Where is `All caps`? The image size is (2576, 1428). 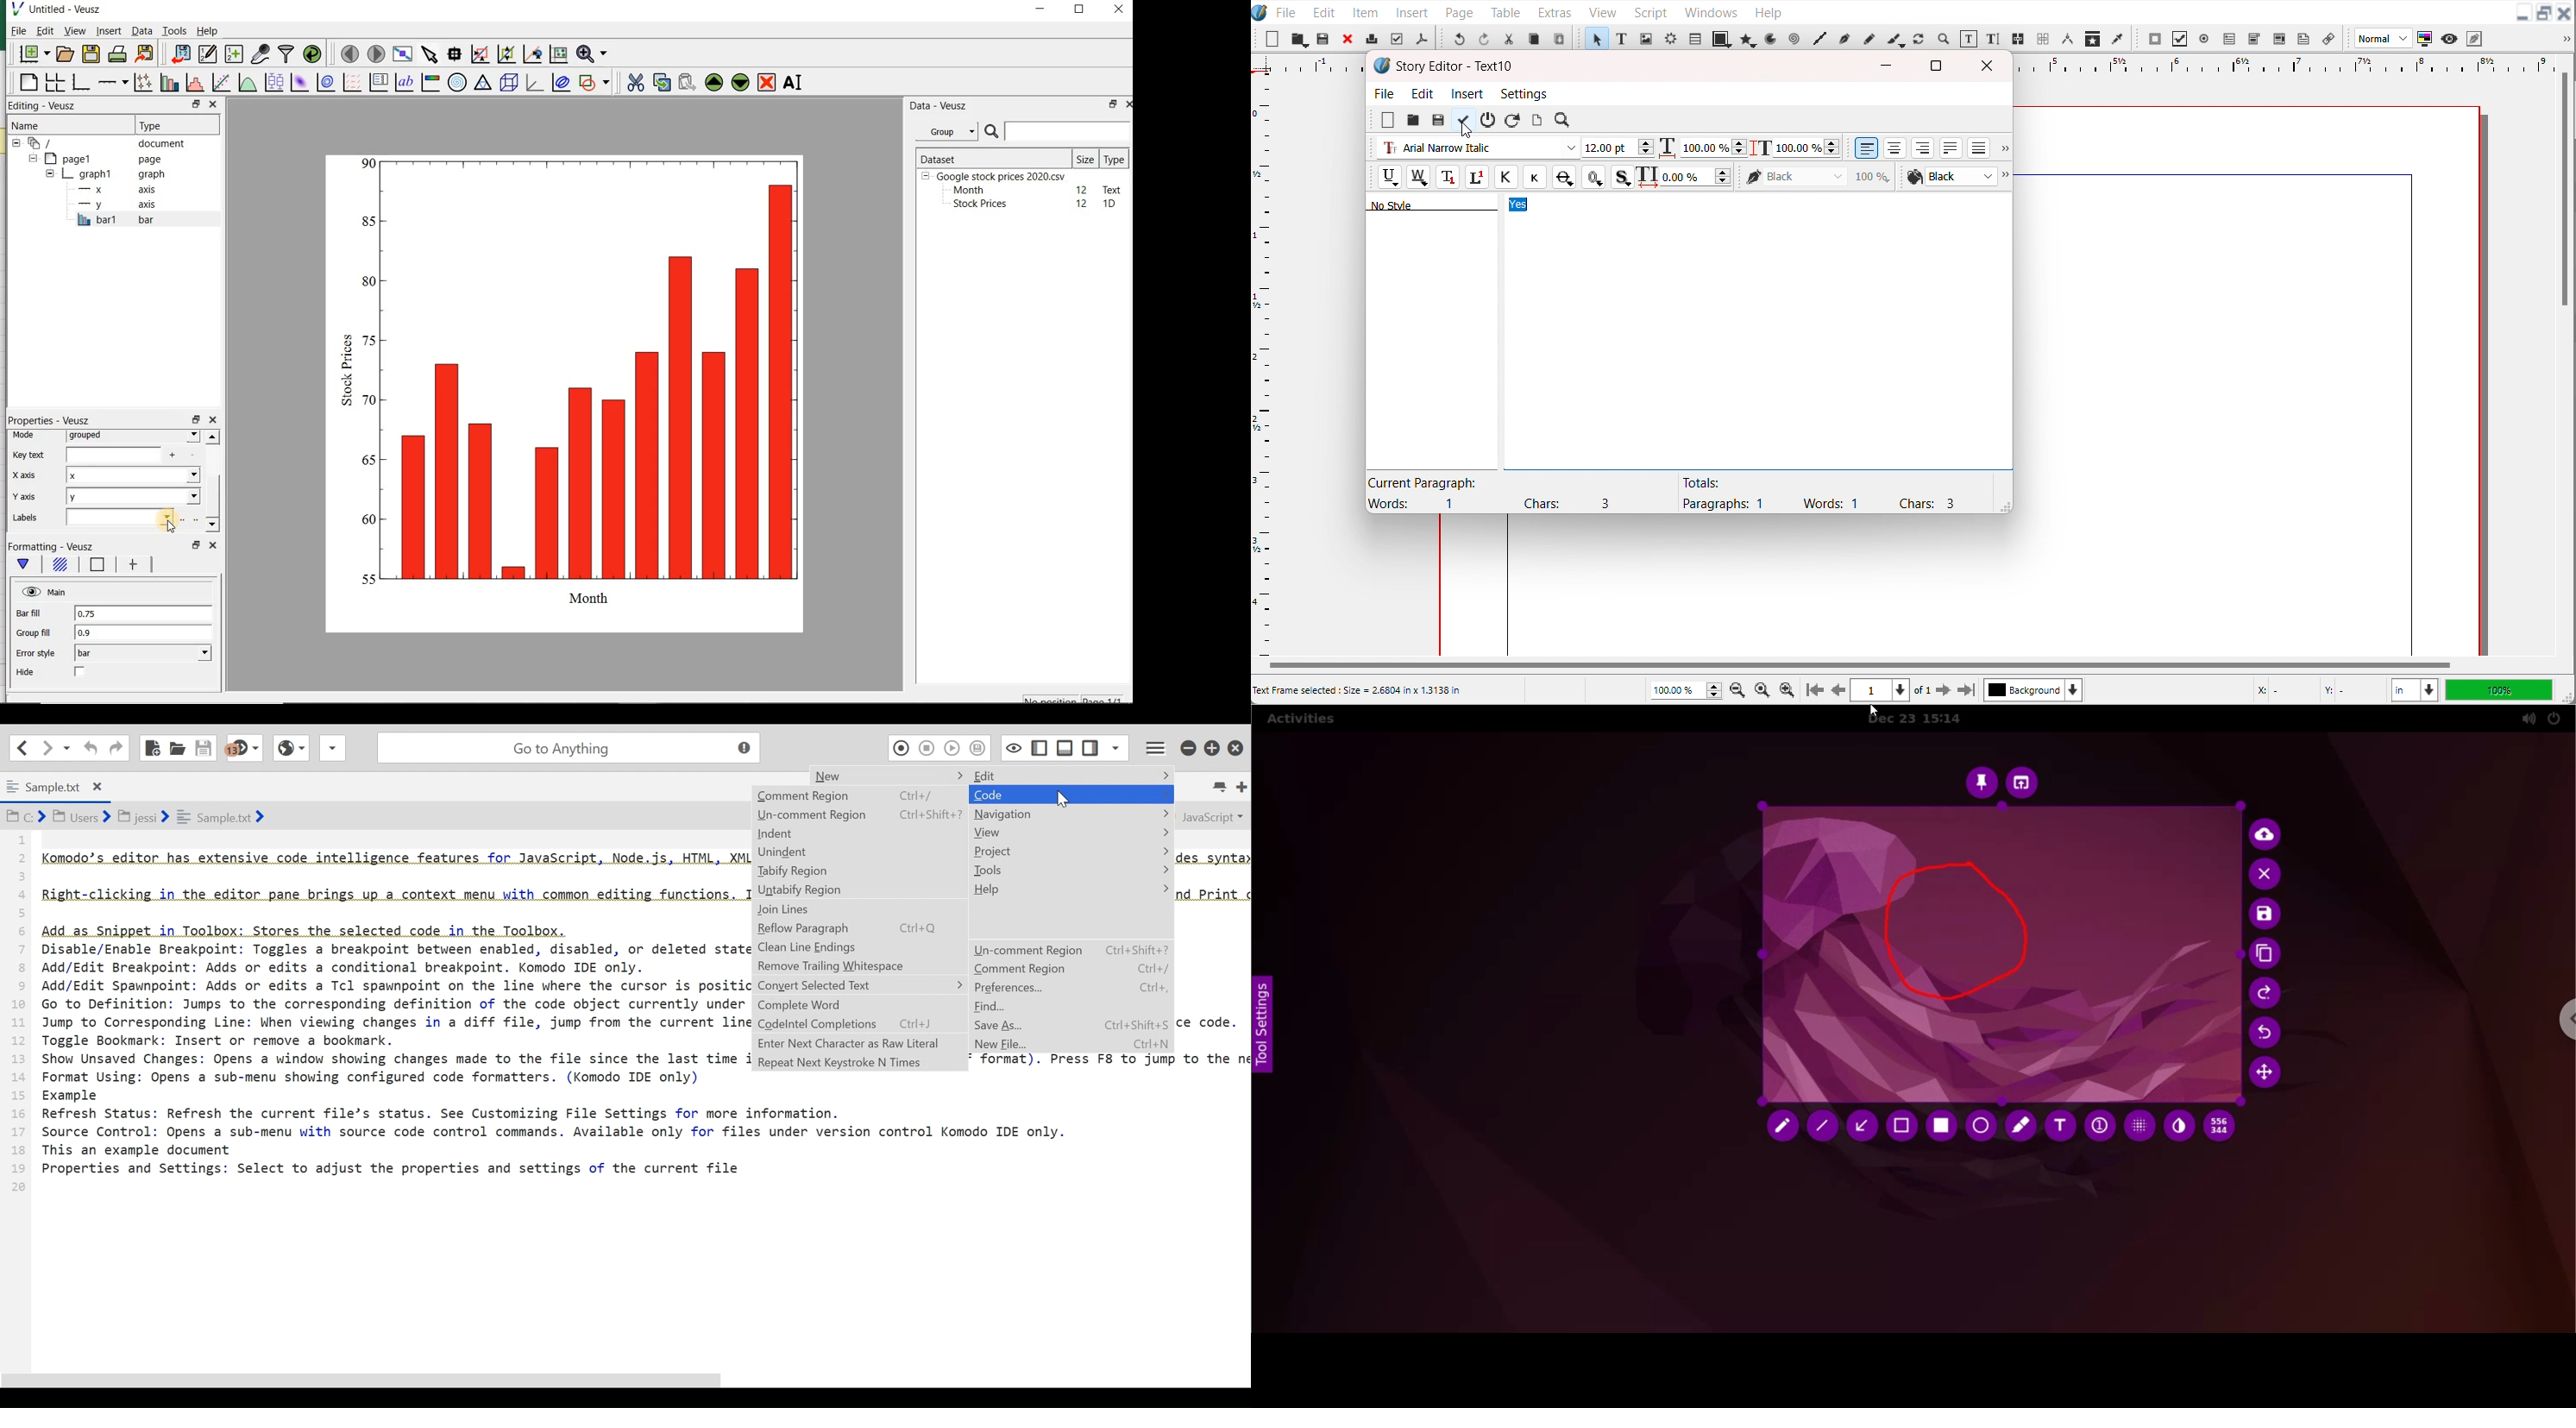
All caps is located at coordinates (1505, 177).